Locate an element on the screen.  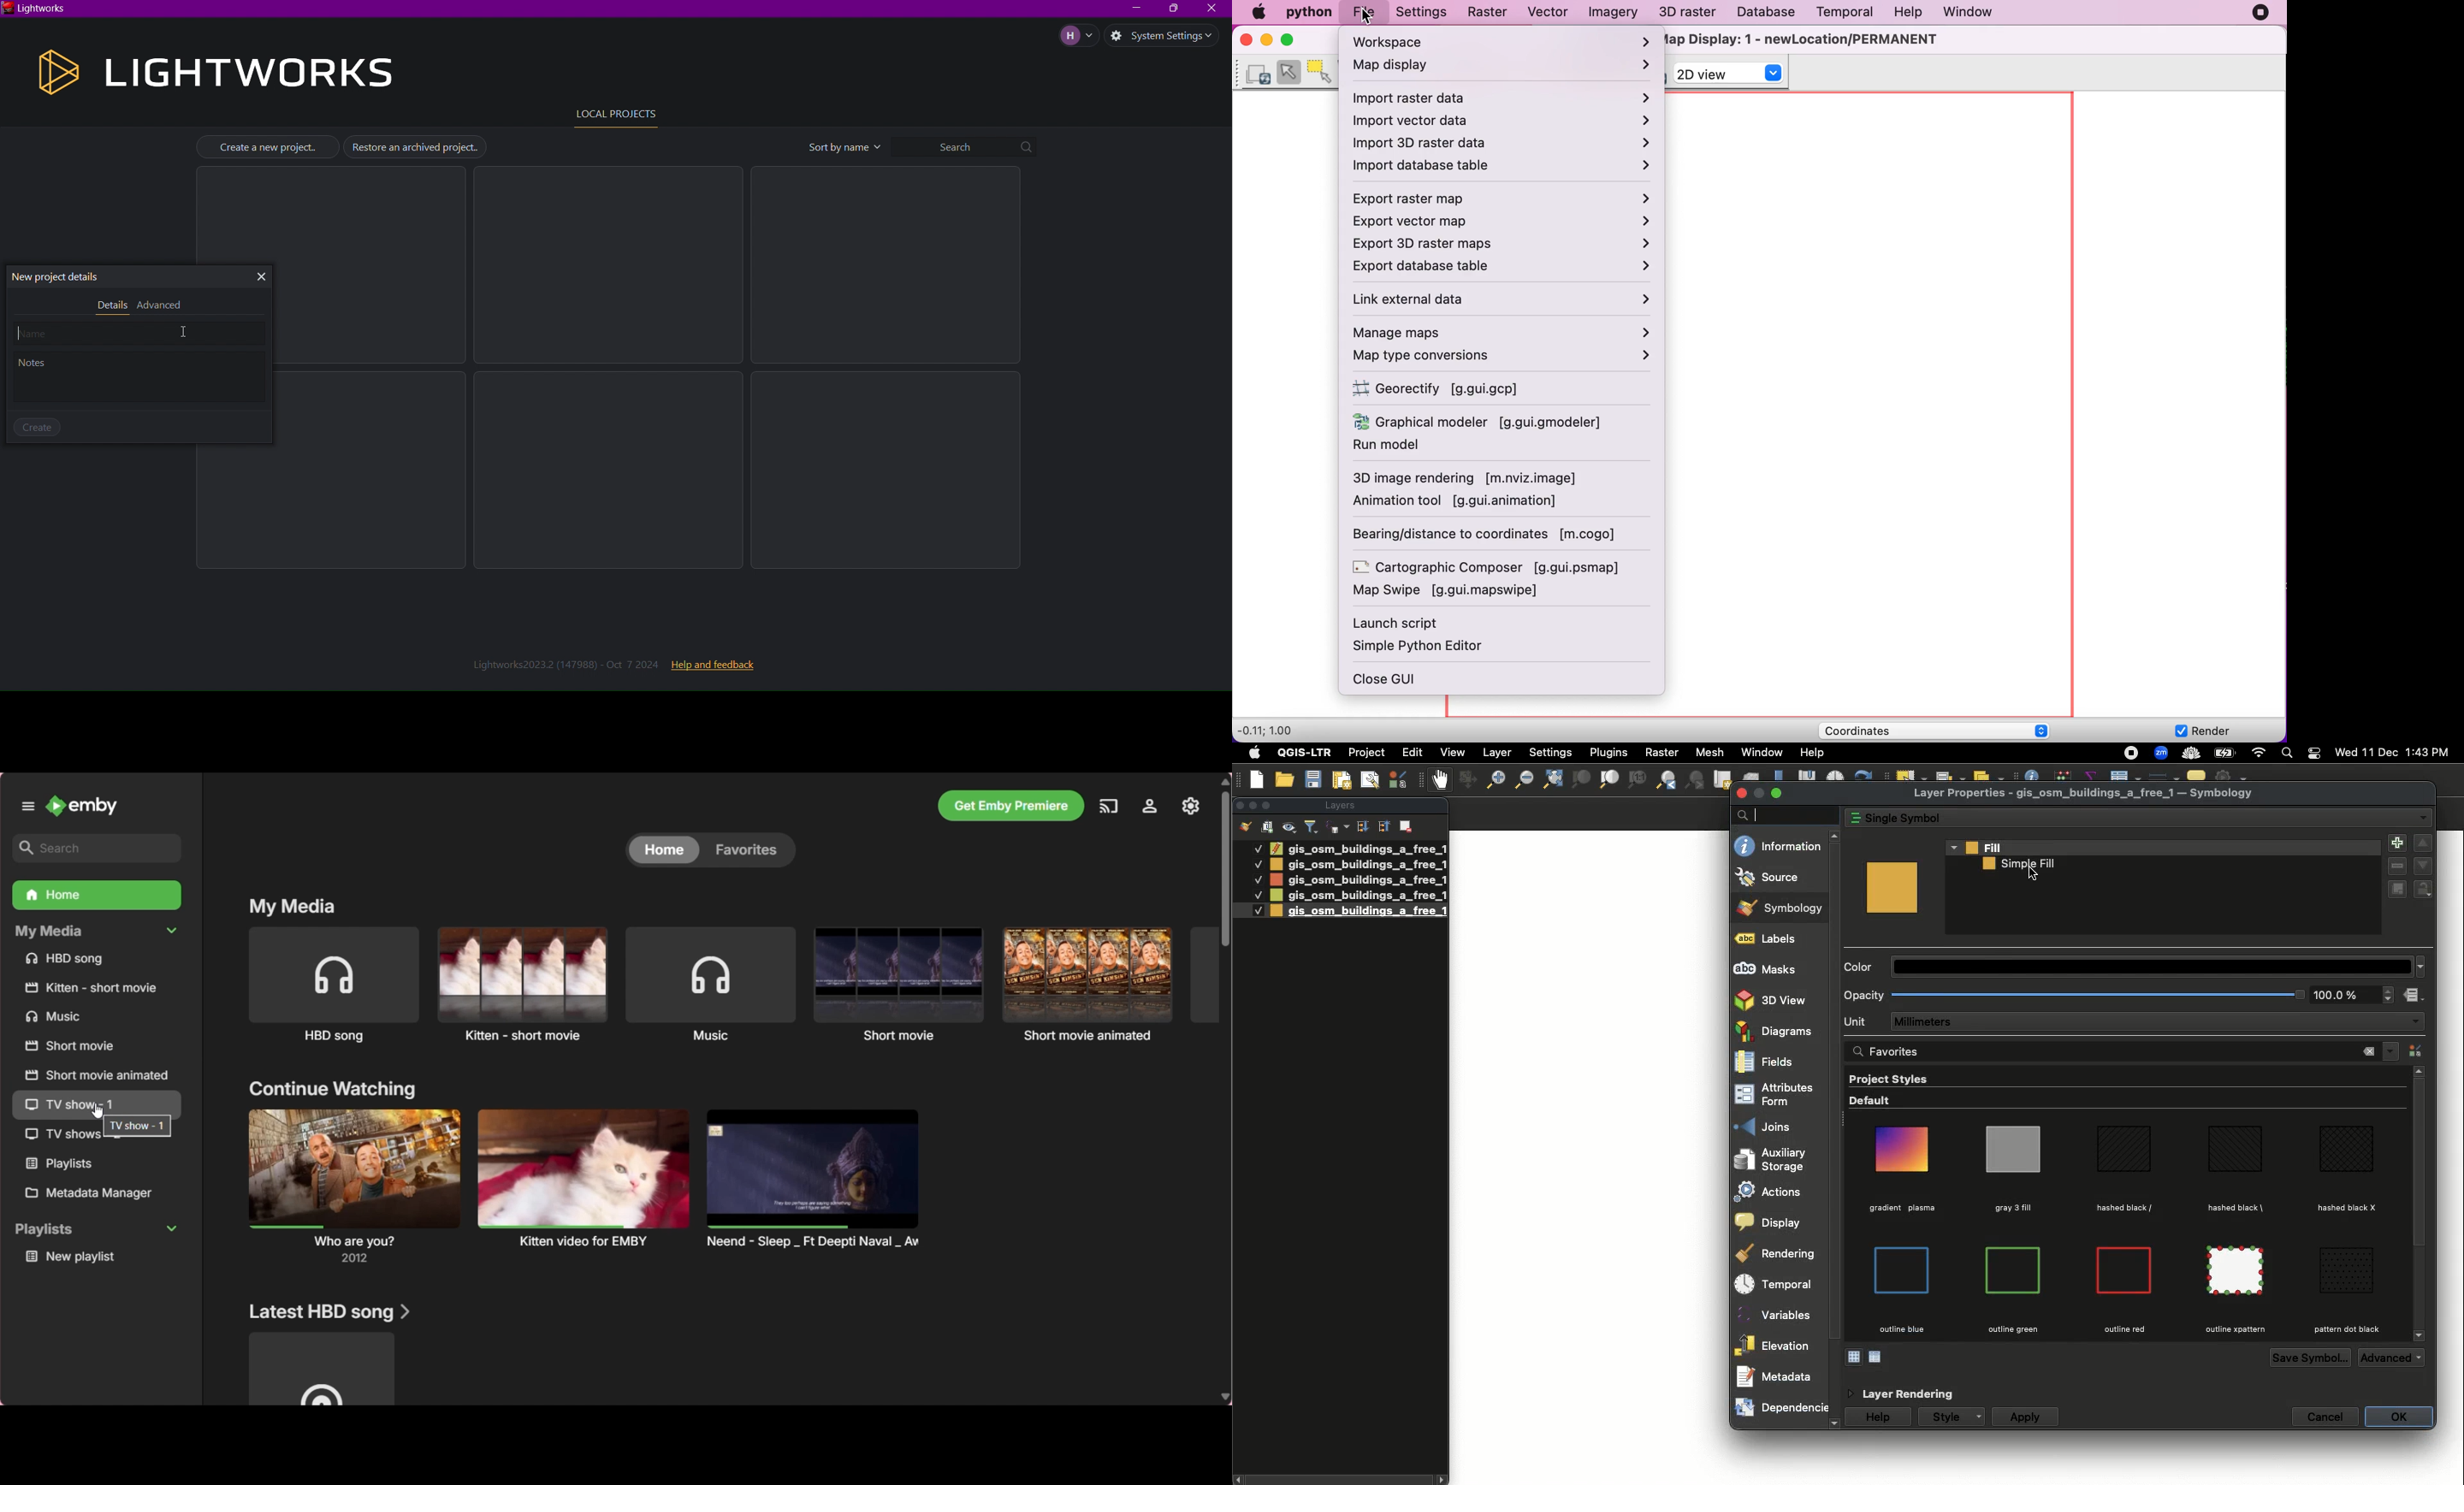
Maximize is located at coordinates (1172, 10).